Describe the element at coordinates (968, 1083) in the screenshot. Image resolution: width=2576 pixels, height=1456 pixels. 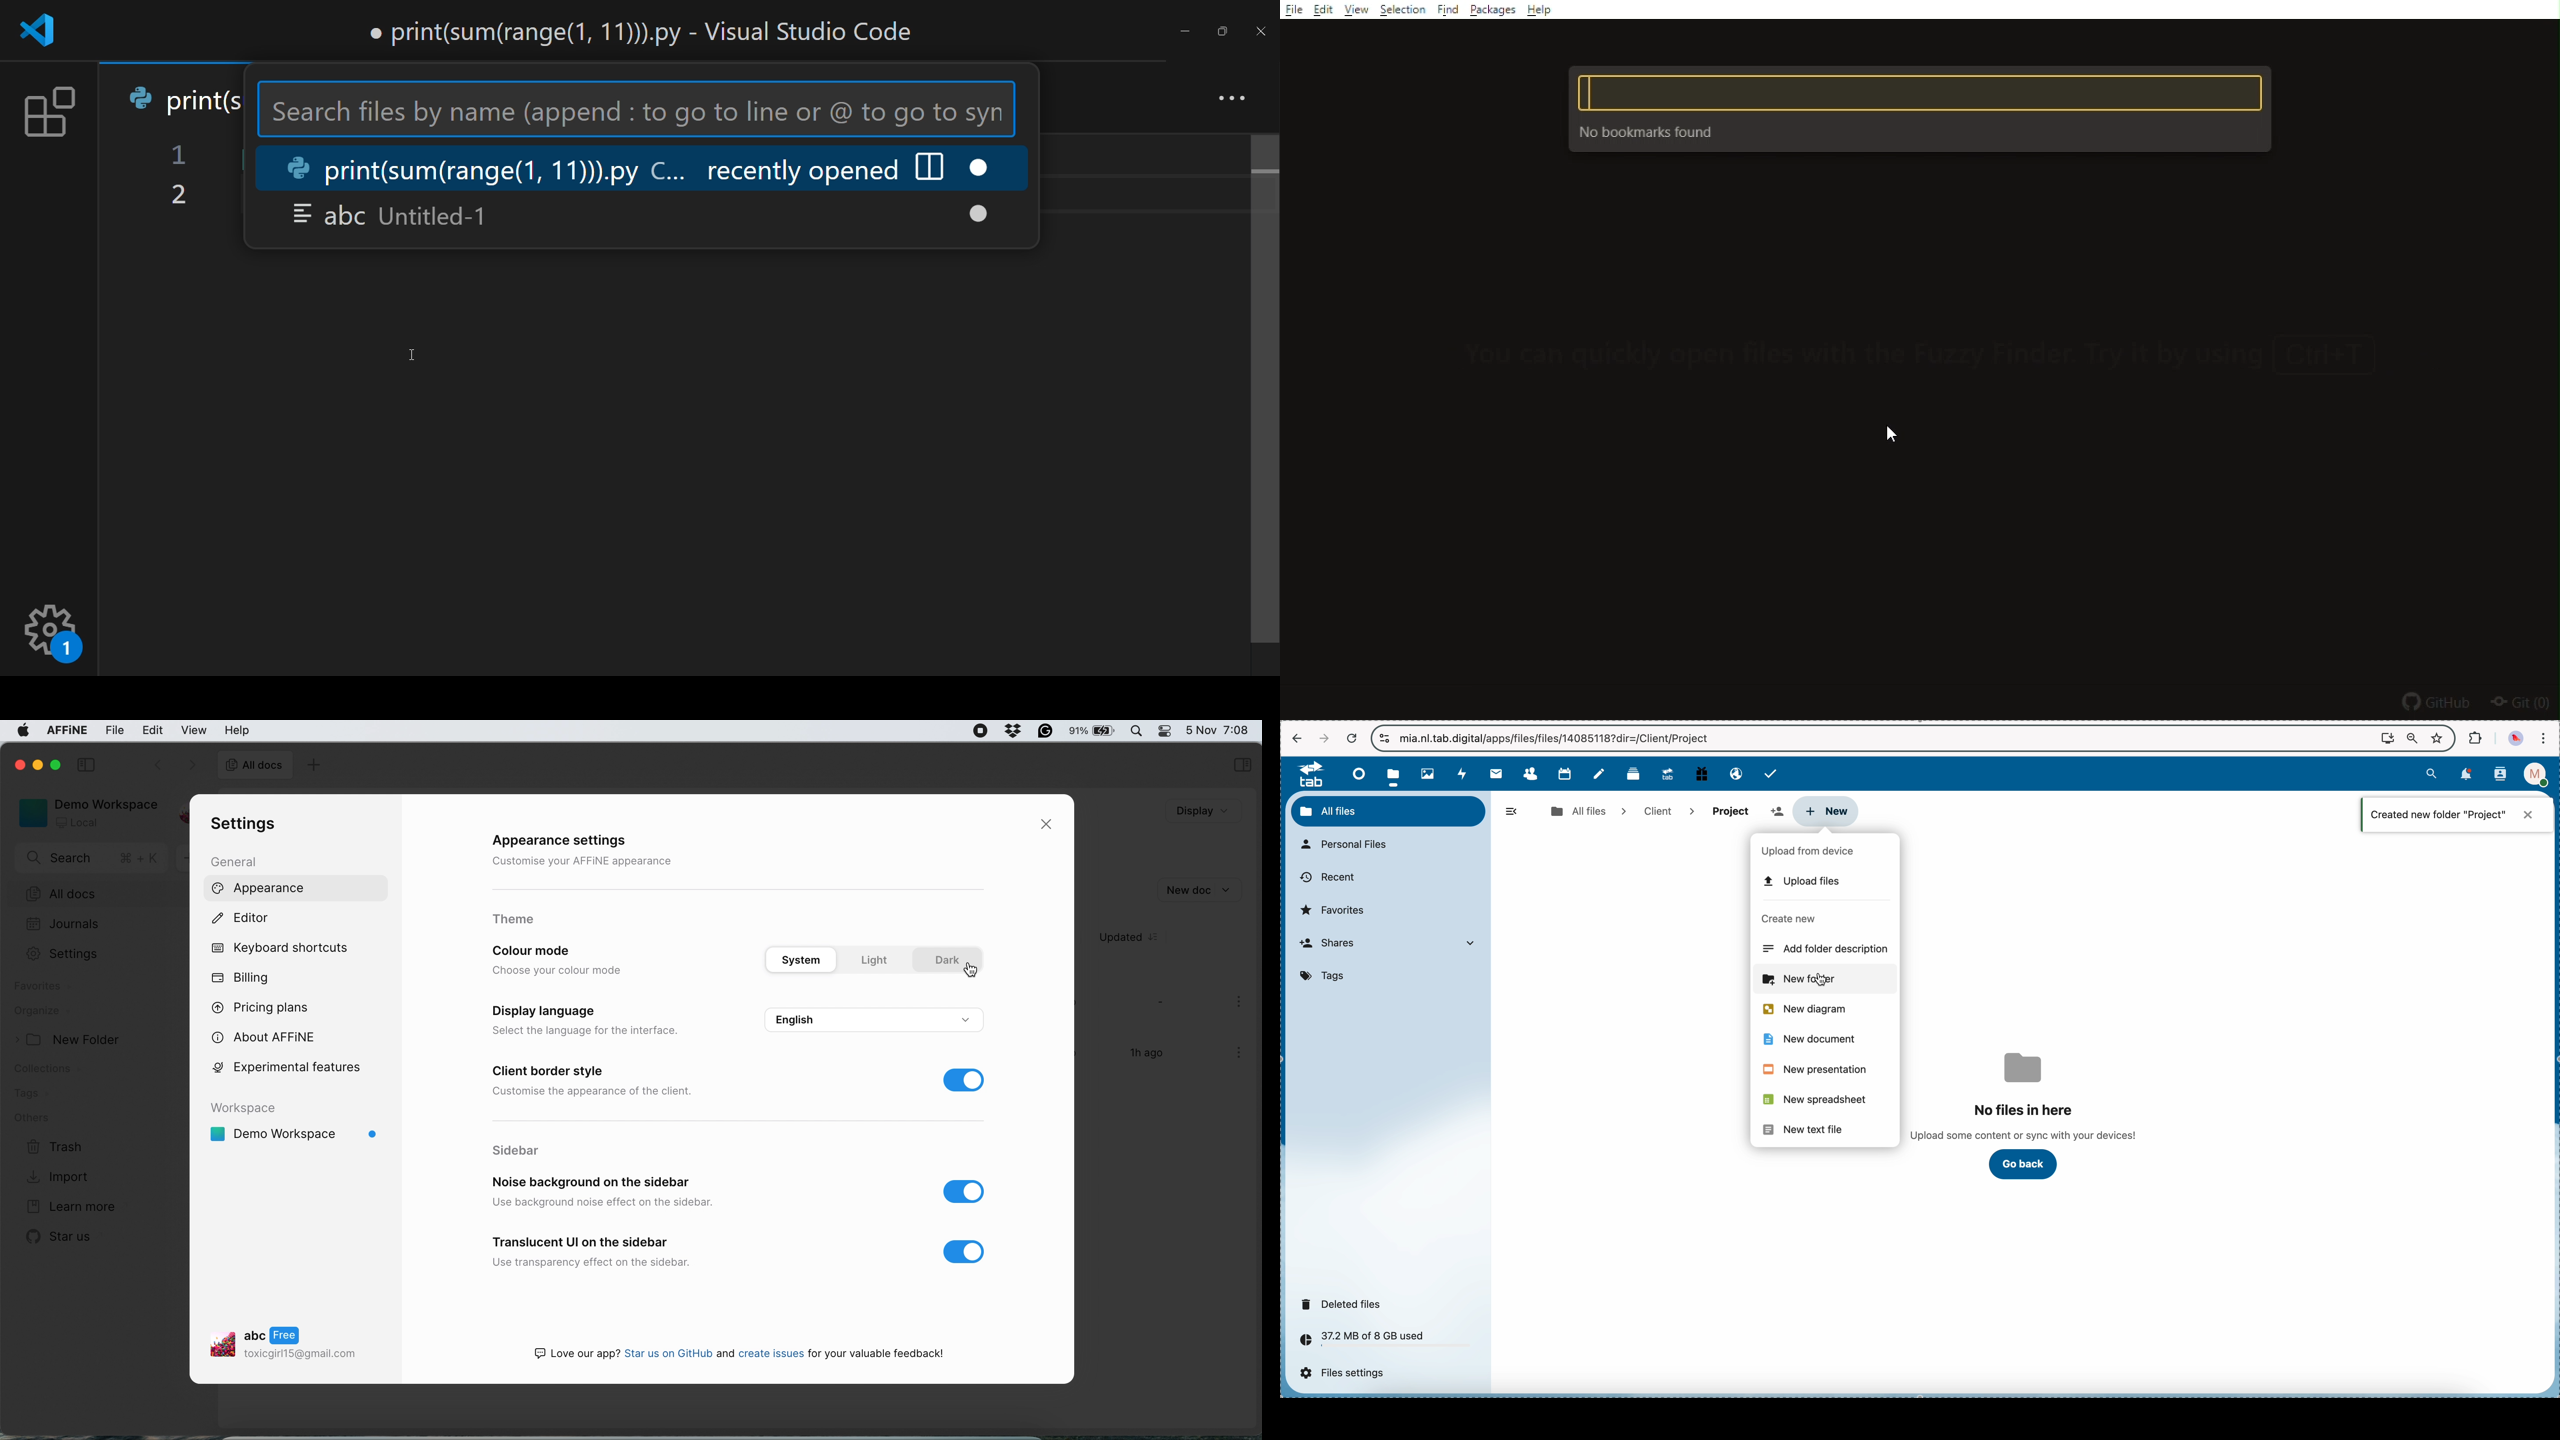
I see `toggle buttom` at that location.